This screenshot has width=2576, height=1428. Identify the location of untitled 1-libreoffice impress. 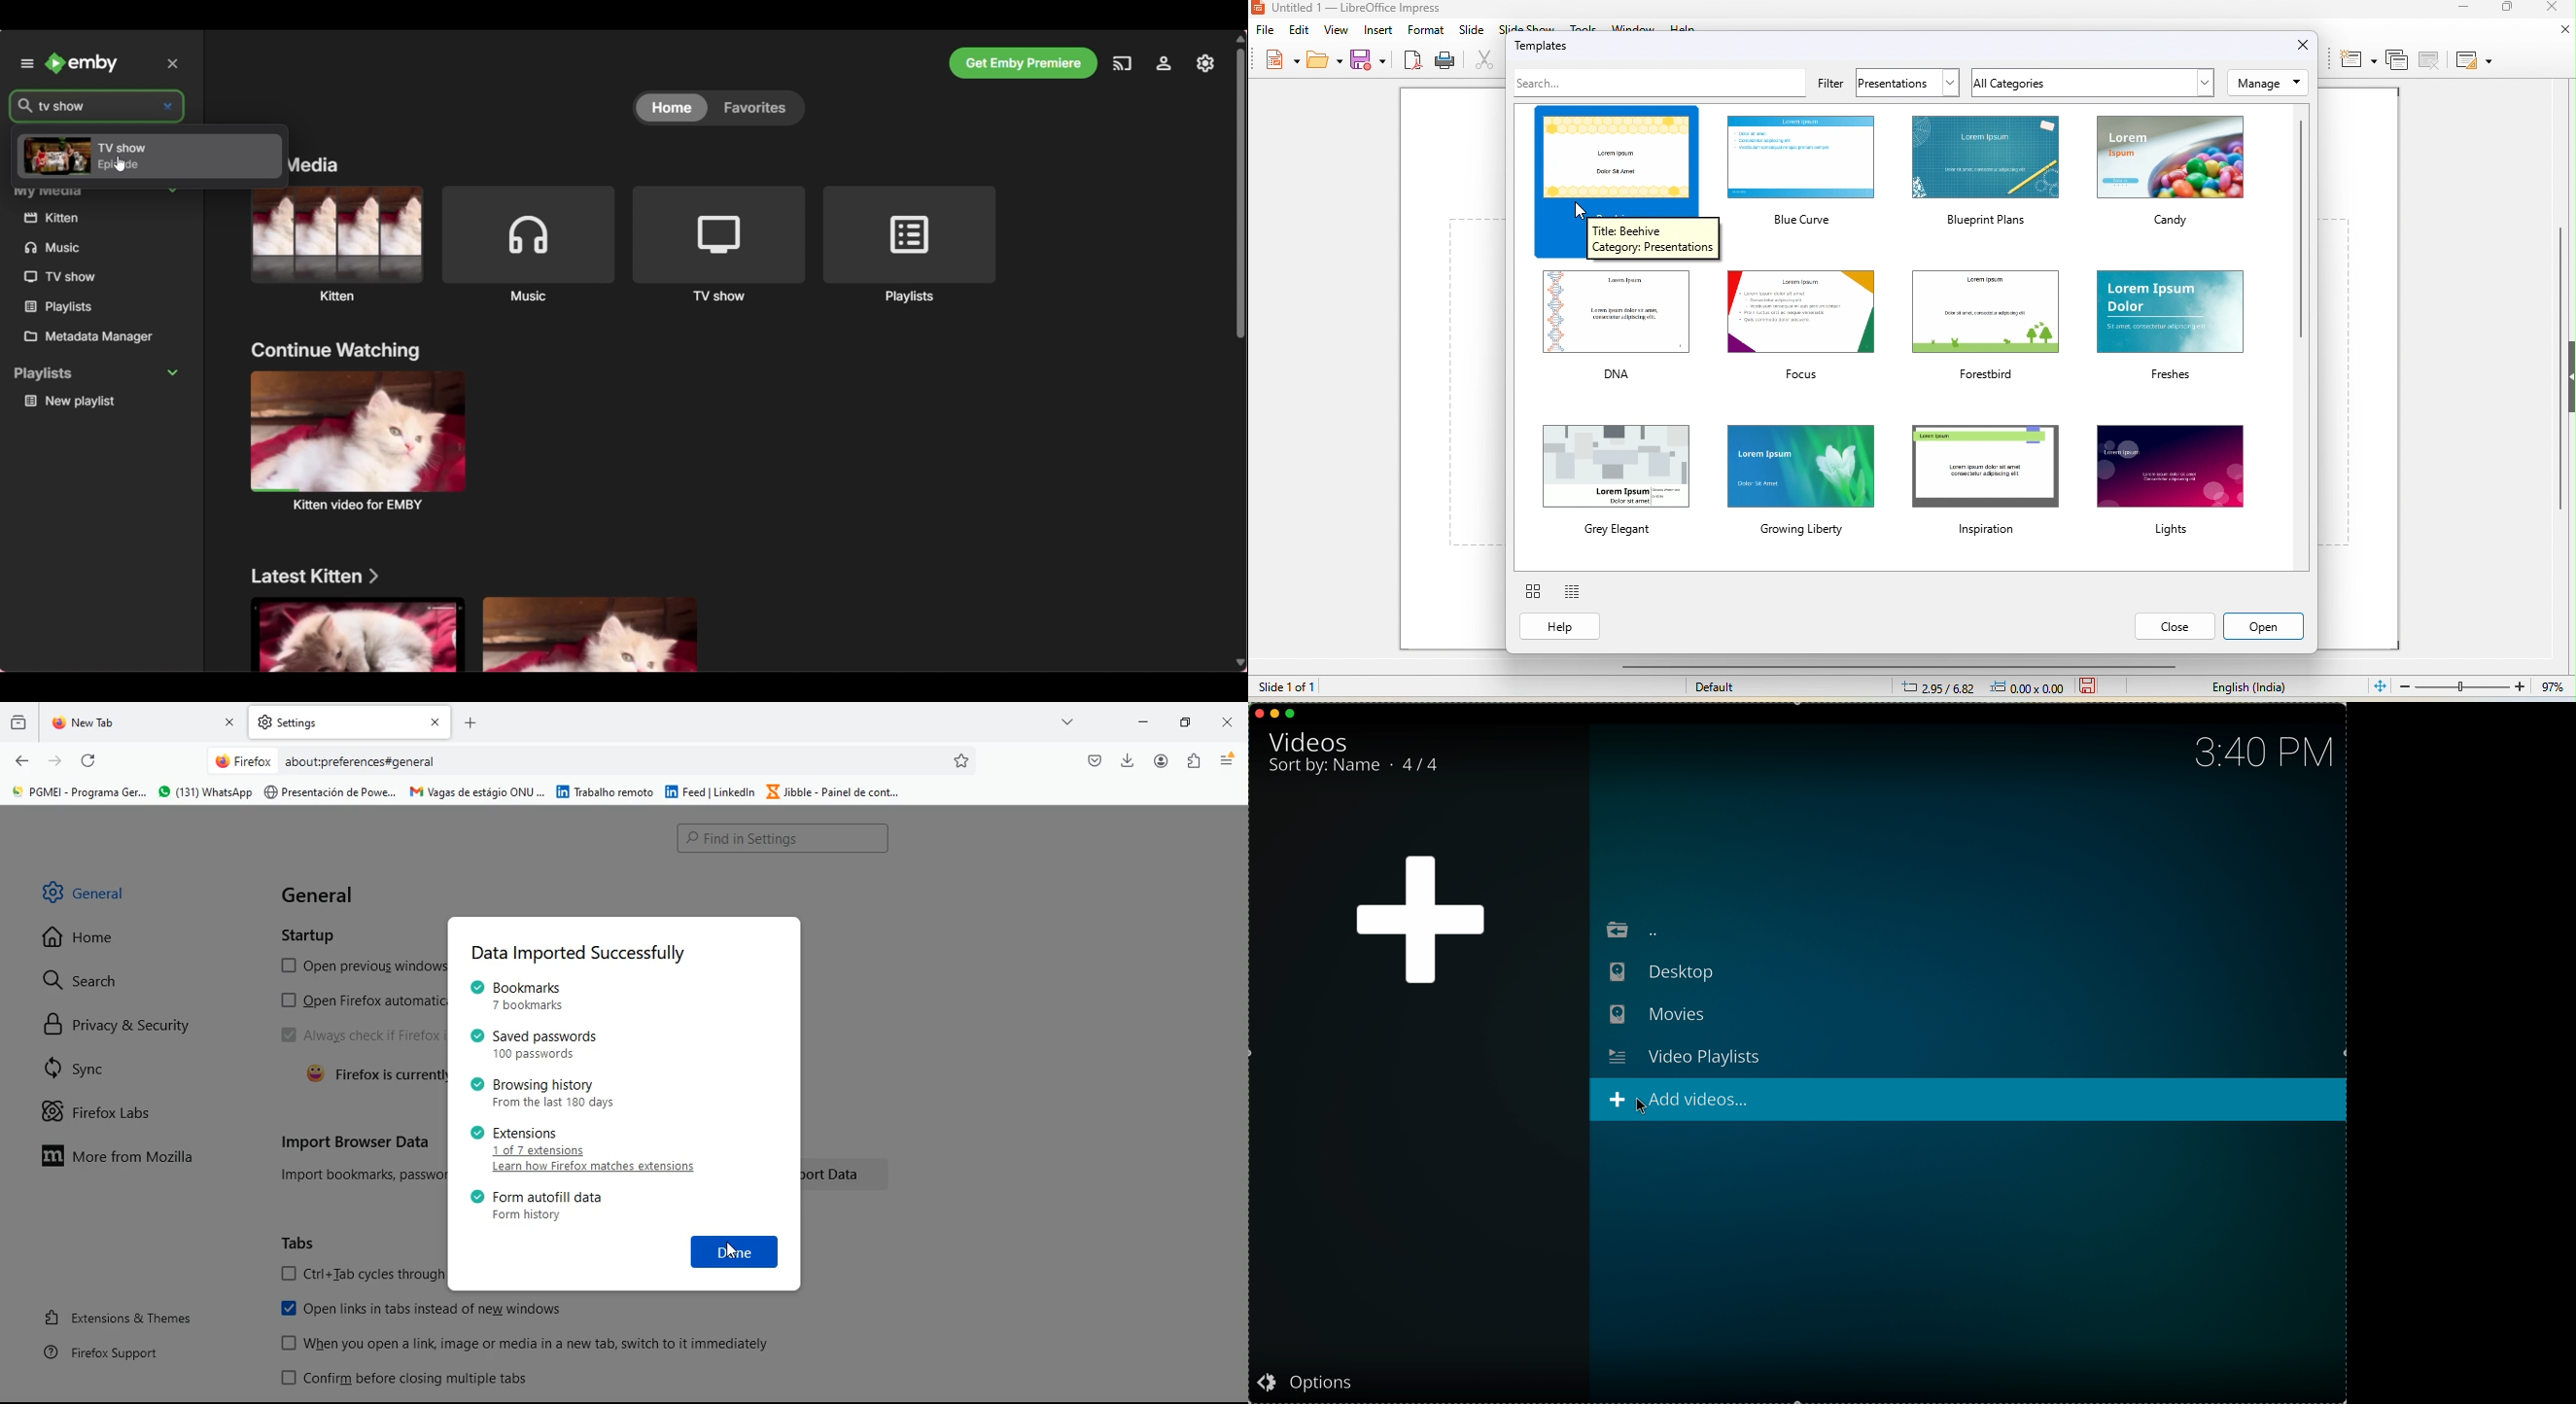
(1372, 8).